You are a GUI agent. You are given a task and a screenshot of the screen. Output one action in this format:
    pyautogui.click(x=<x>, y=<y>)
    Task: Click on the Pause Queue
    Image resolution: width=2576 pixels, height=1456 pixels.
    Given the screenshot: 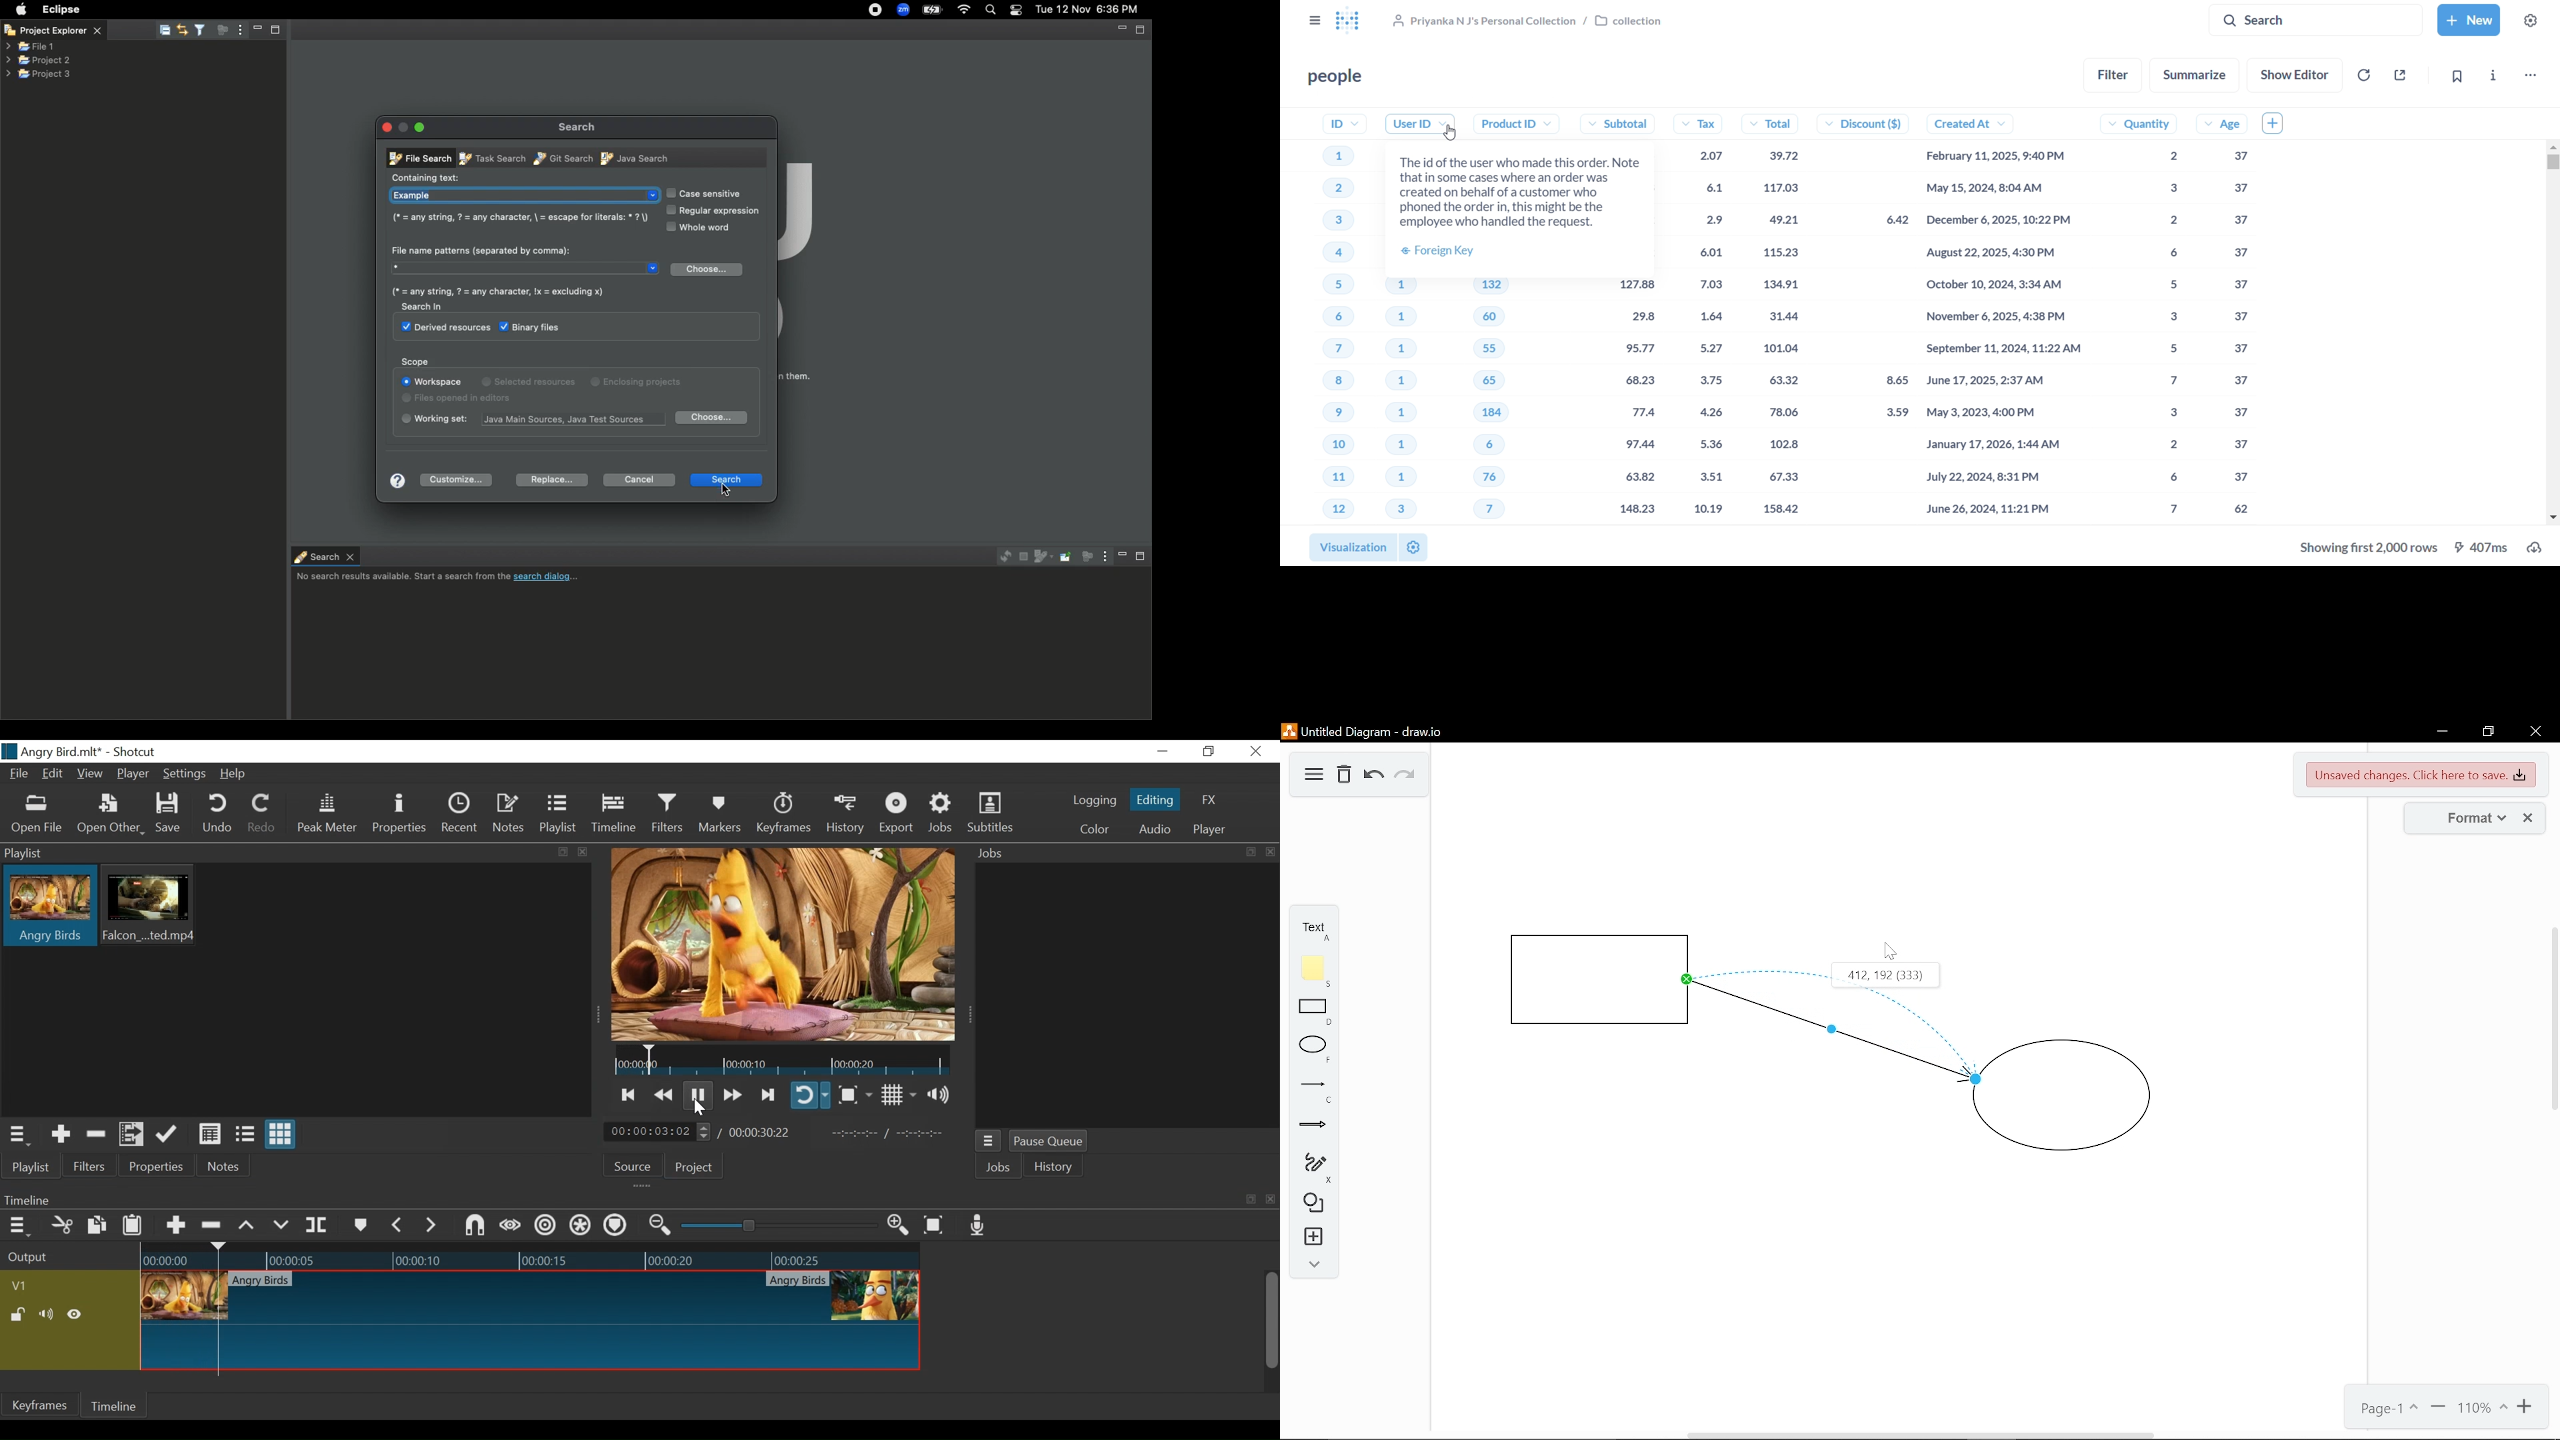 What is the action you would take?
    pyautogui.click(x=1049, y=1141)
    